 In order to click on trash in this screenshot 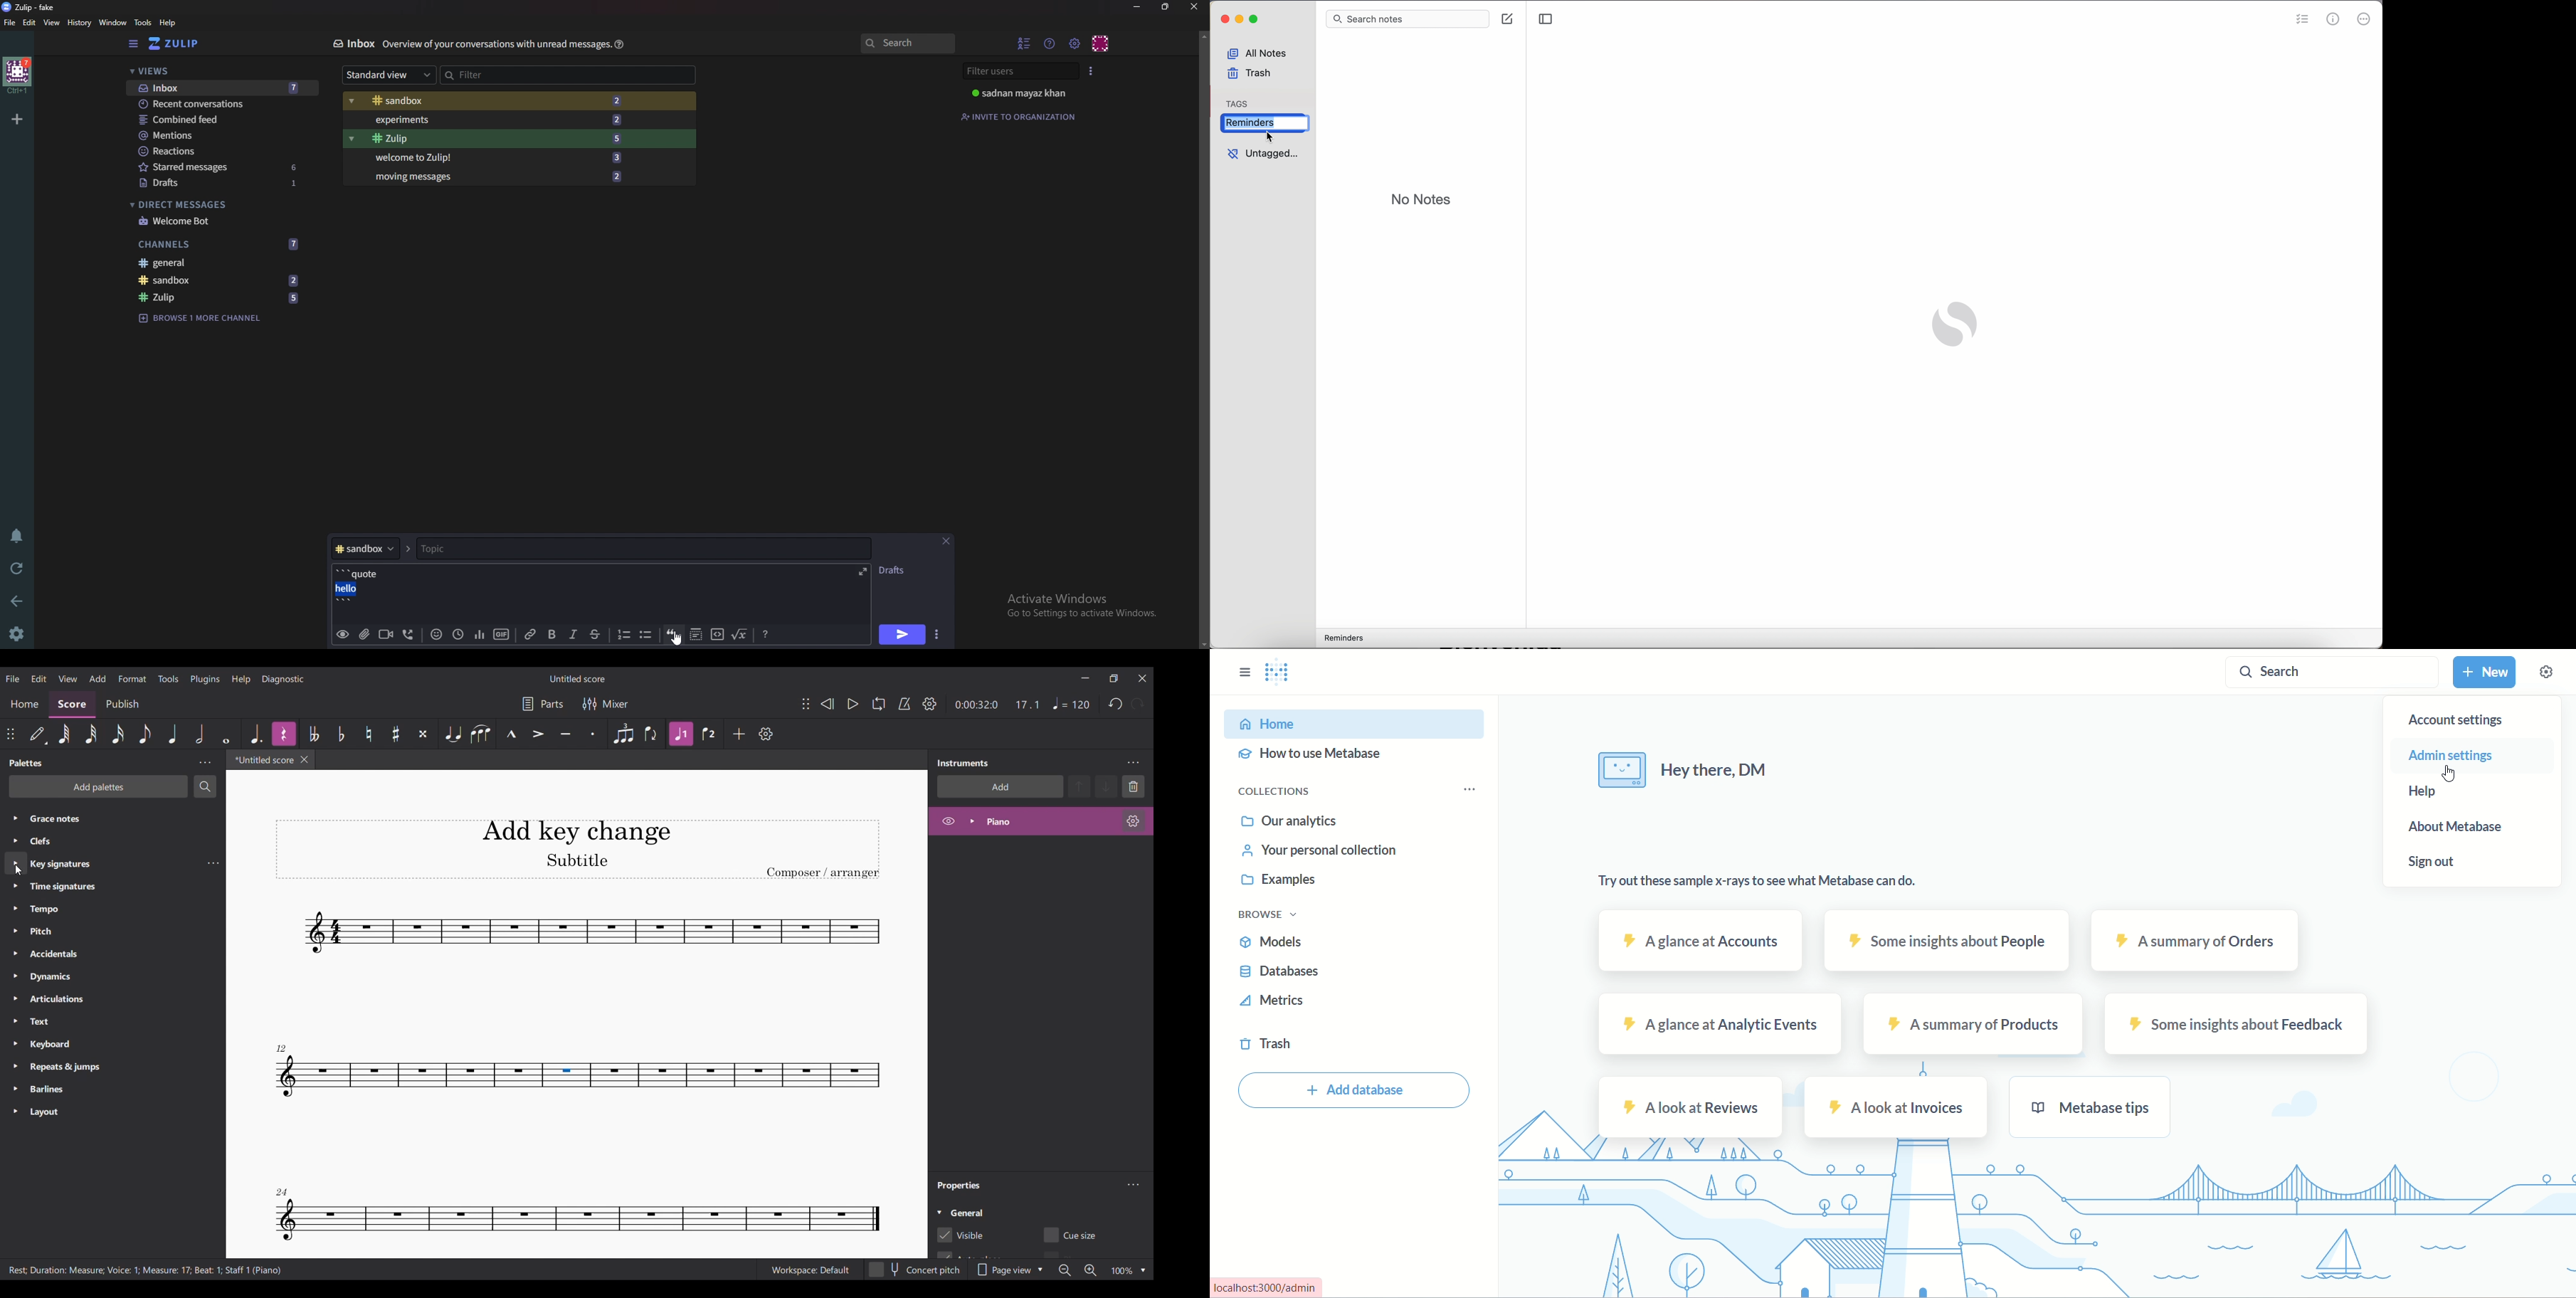, I will do `click(1266, 1045)`.